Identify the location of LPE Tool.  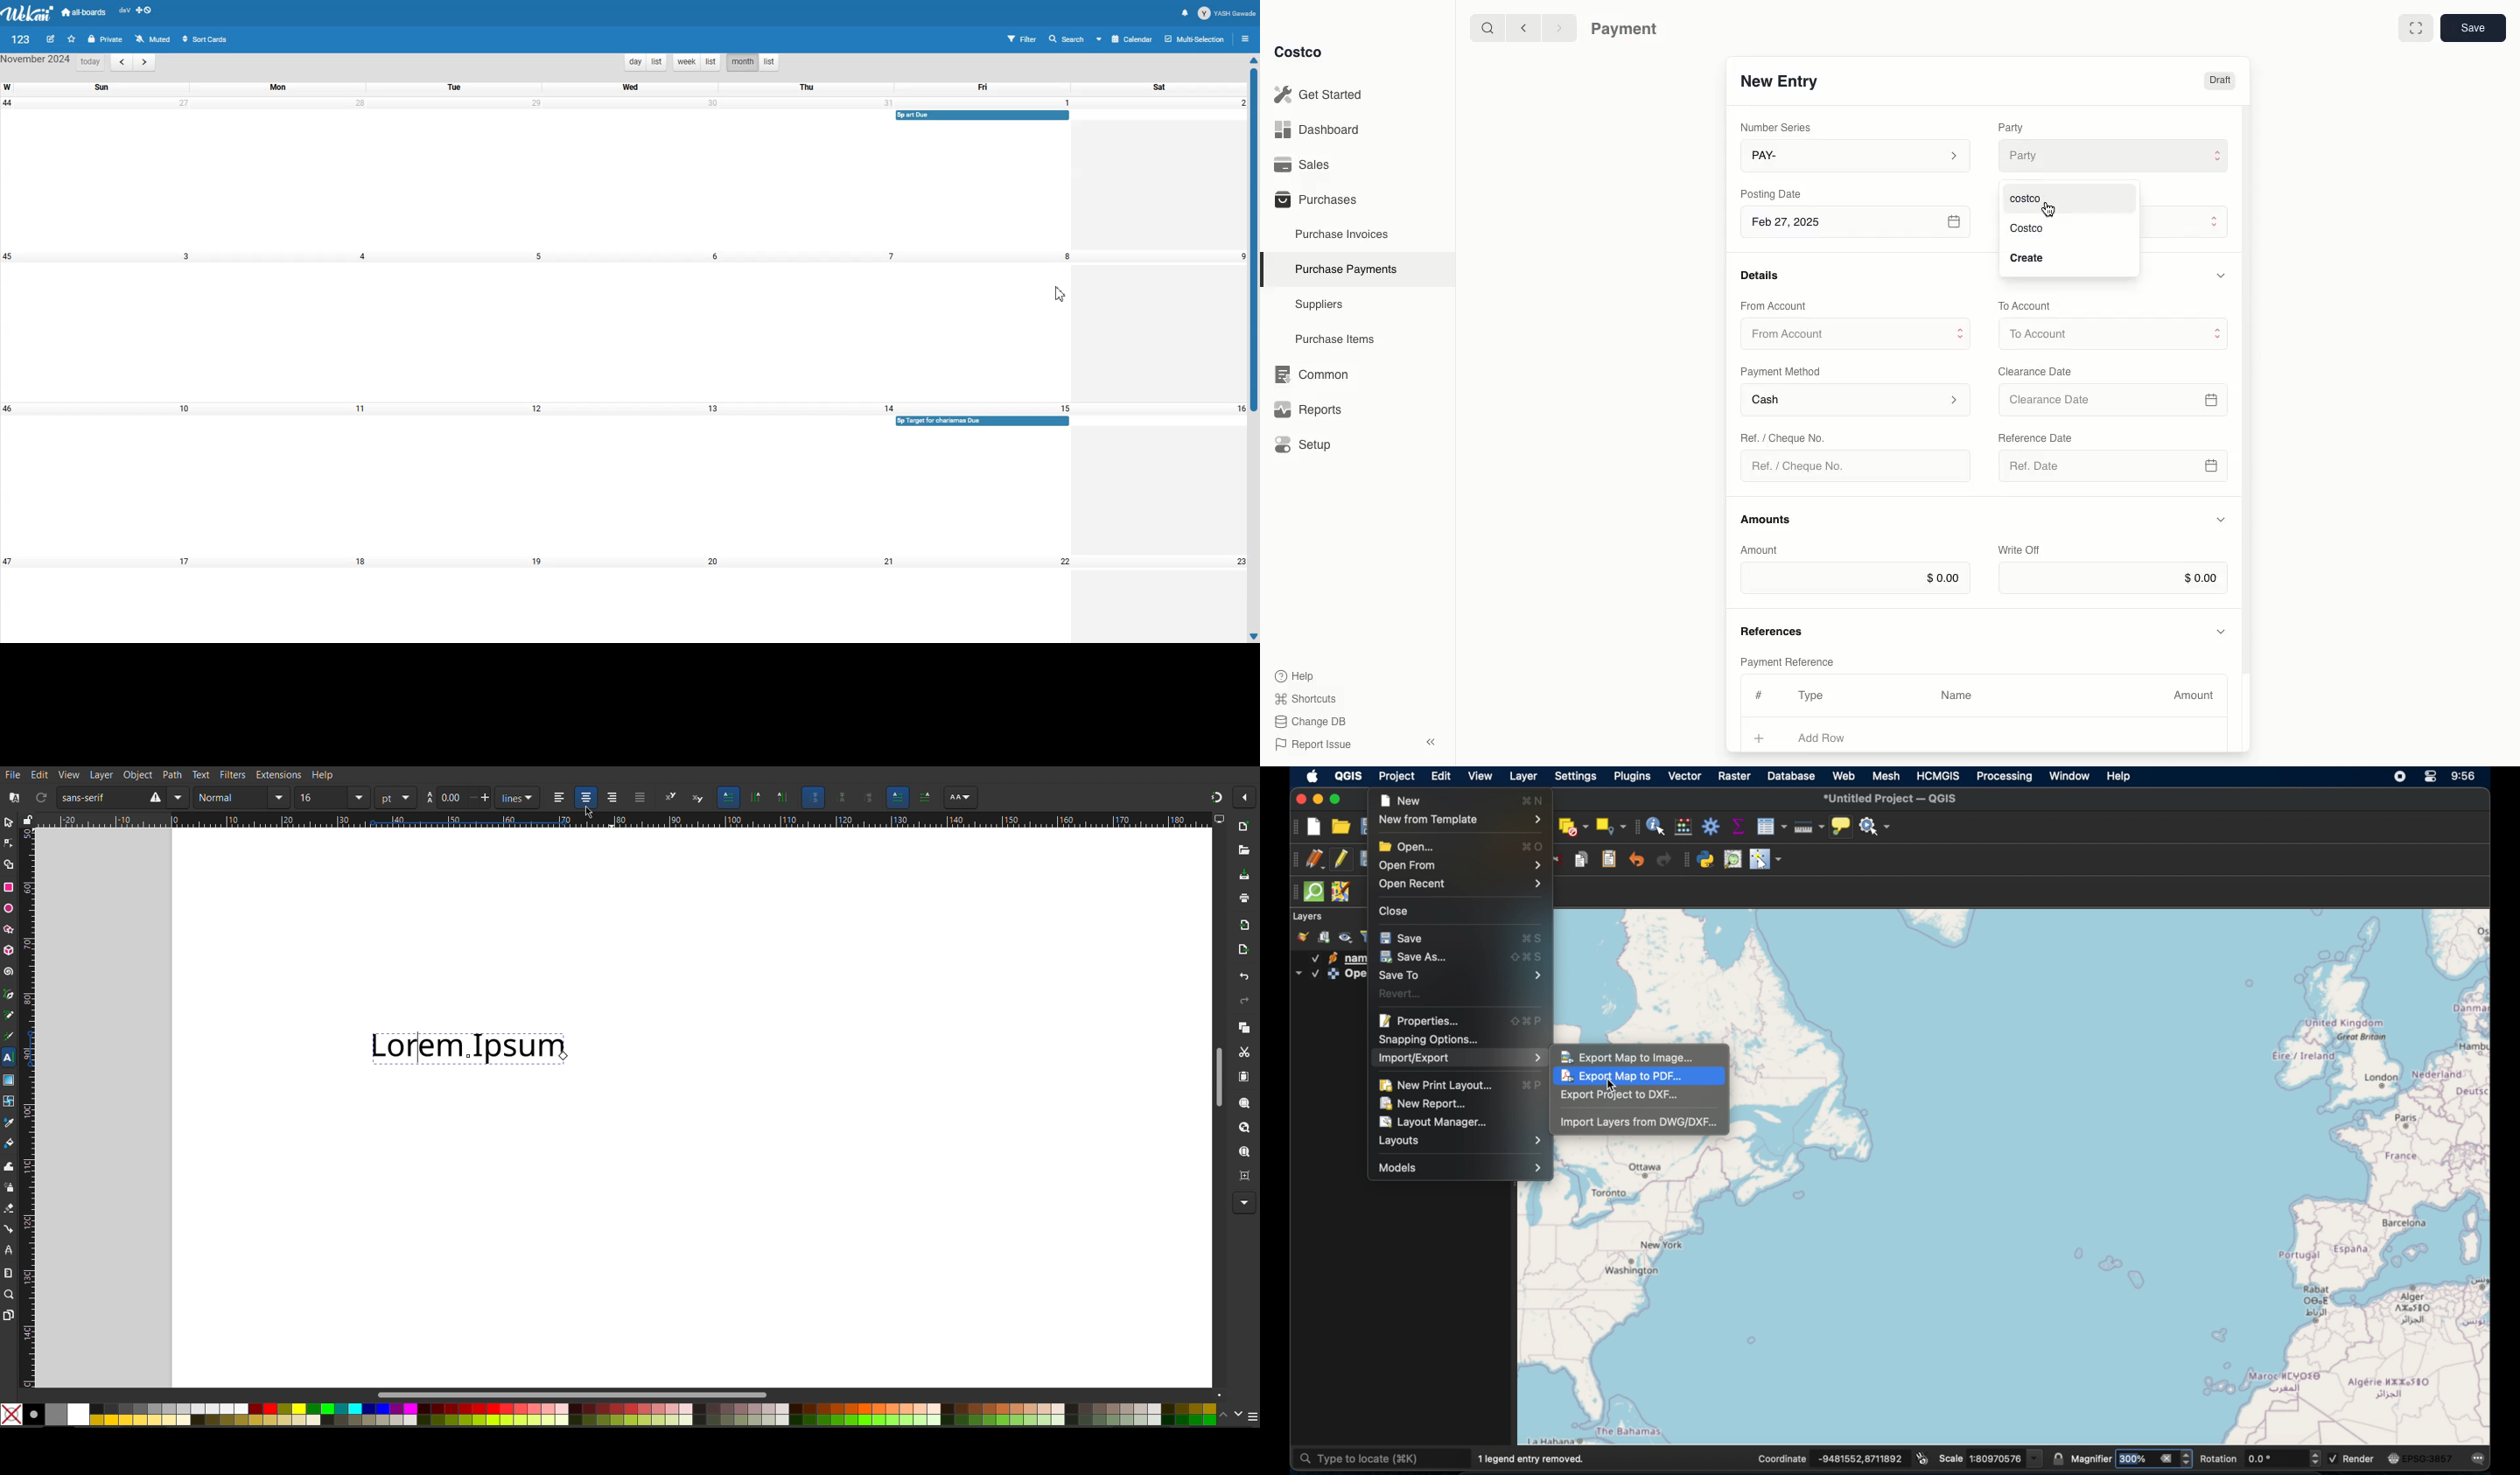
(11, 1251).